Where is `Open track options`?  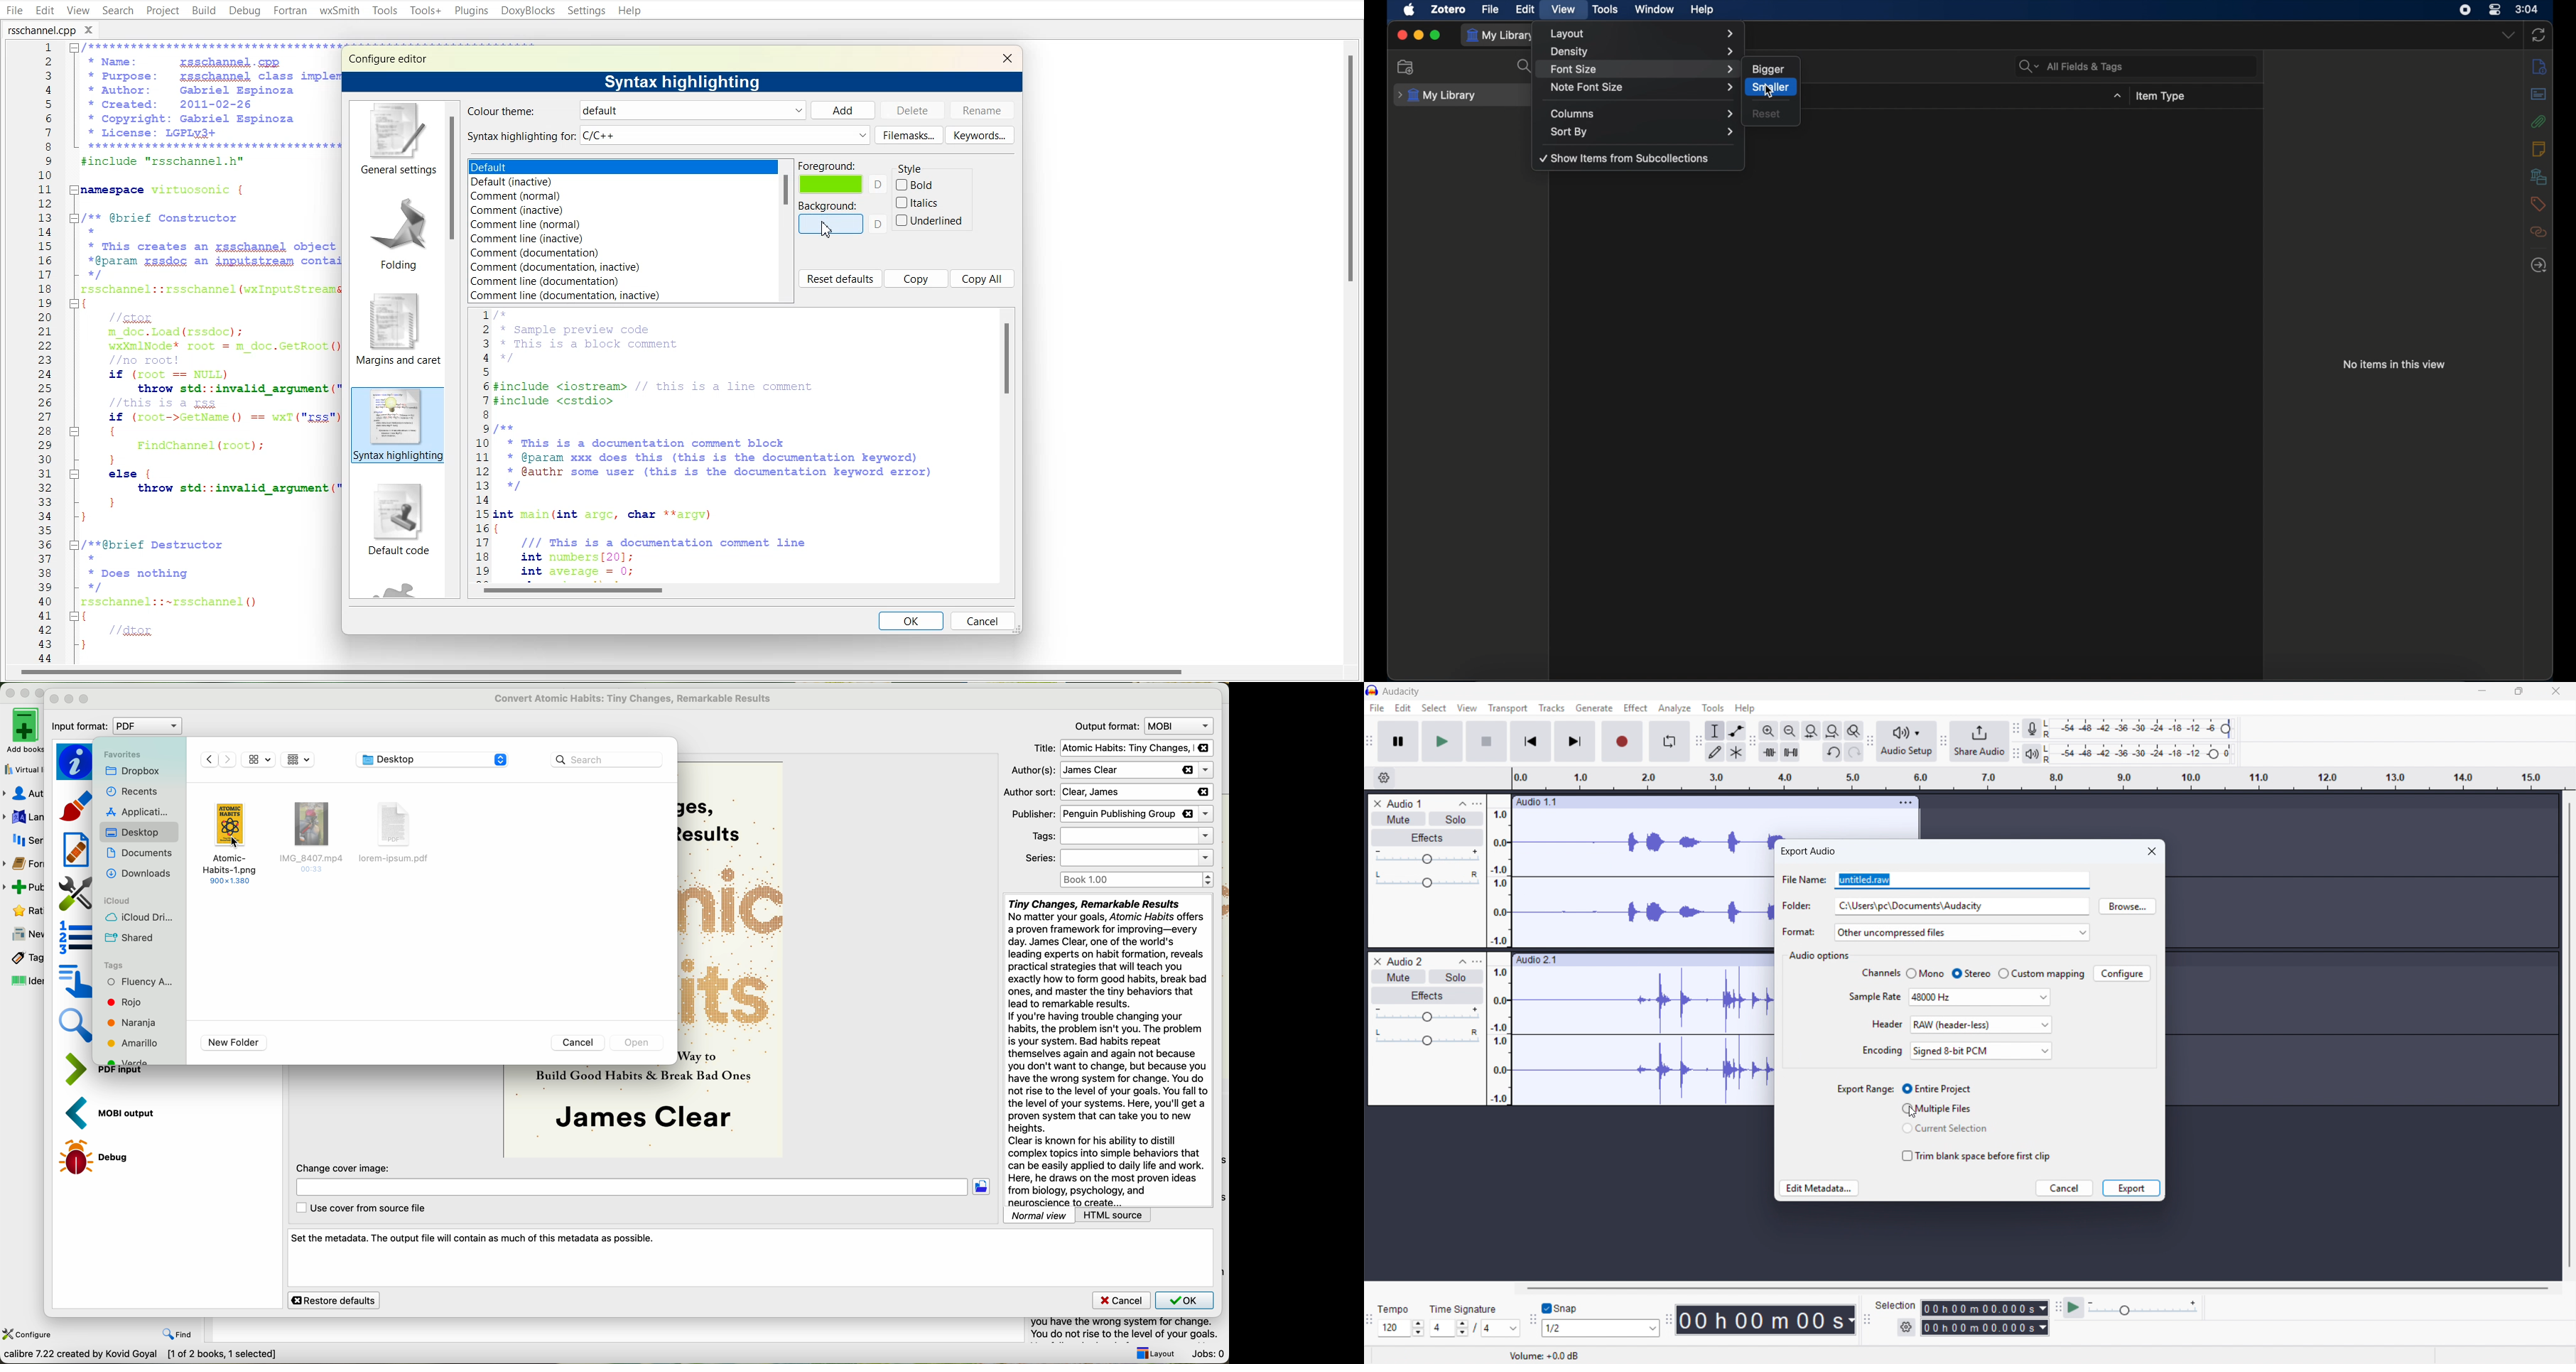 Open track options is located at coordinates (1907, 801).